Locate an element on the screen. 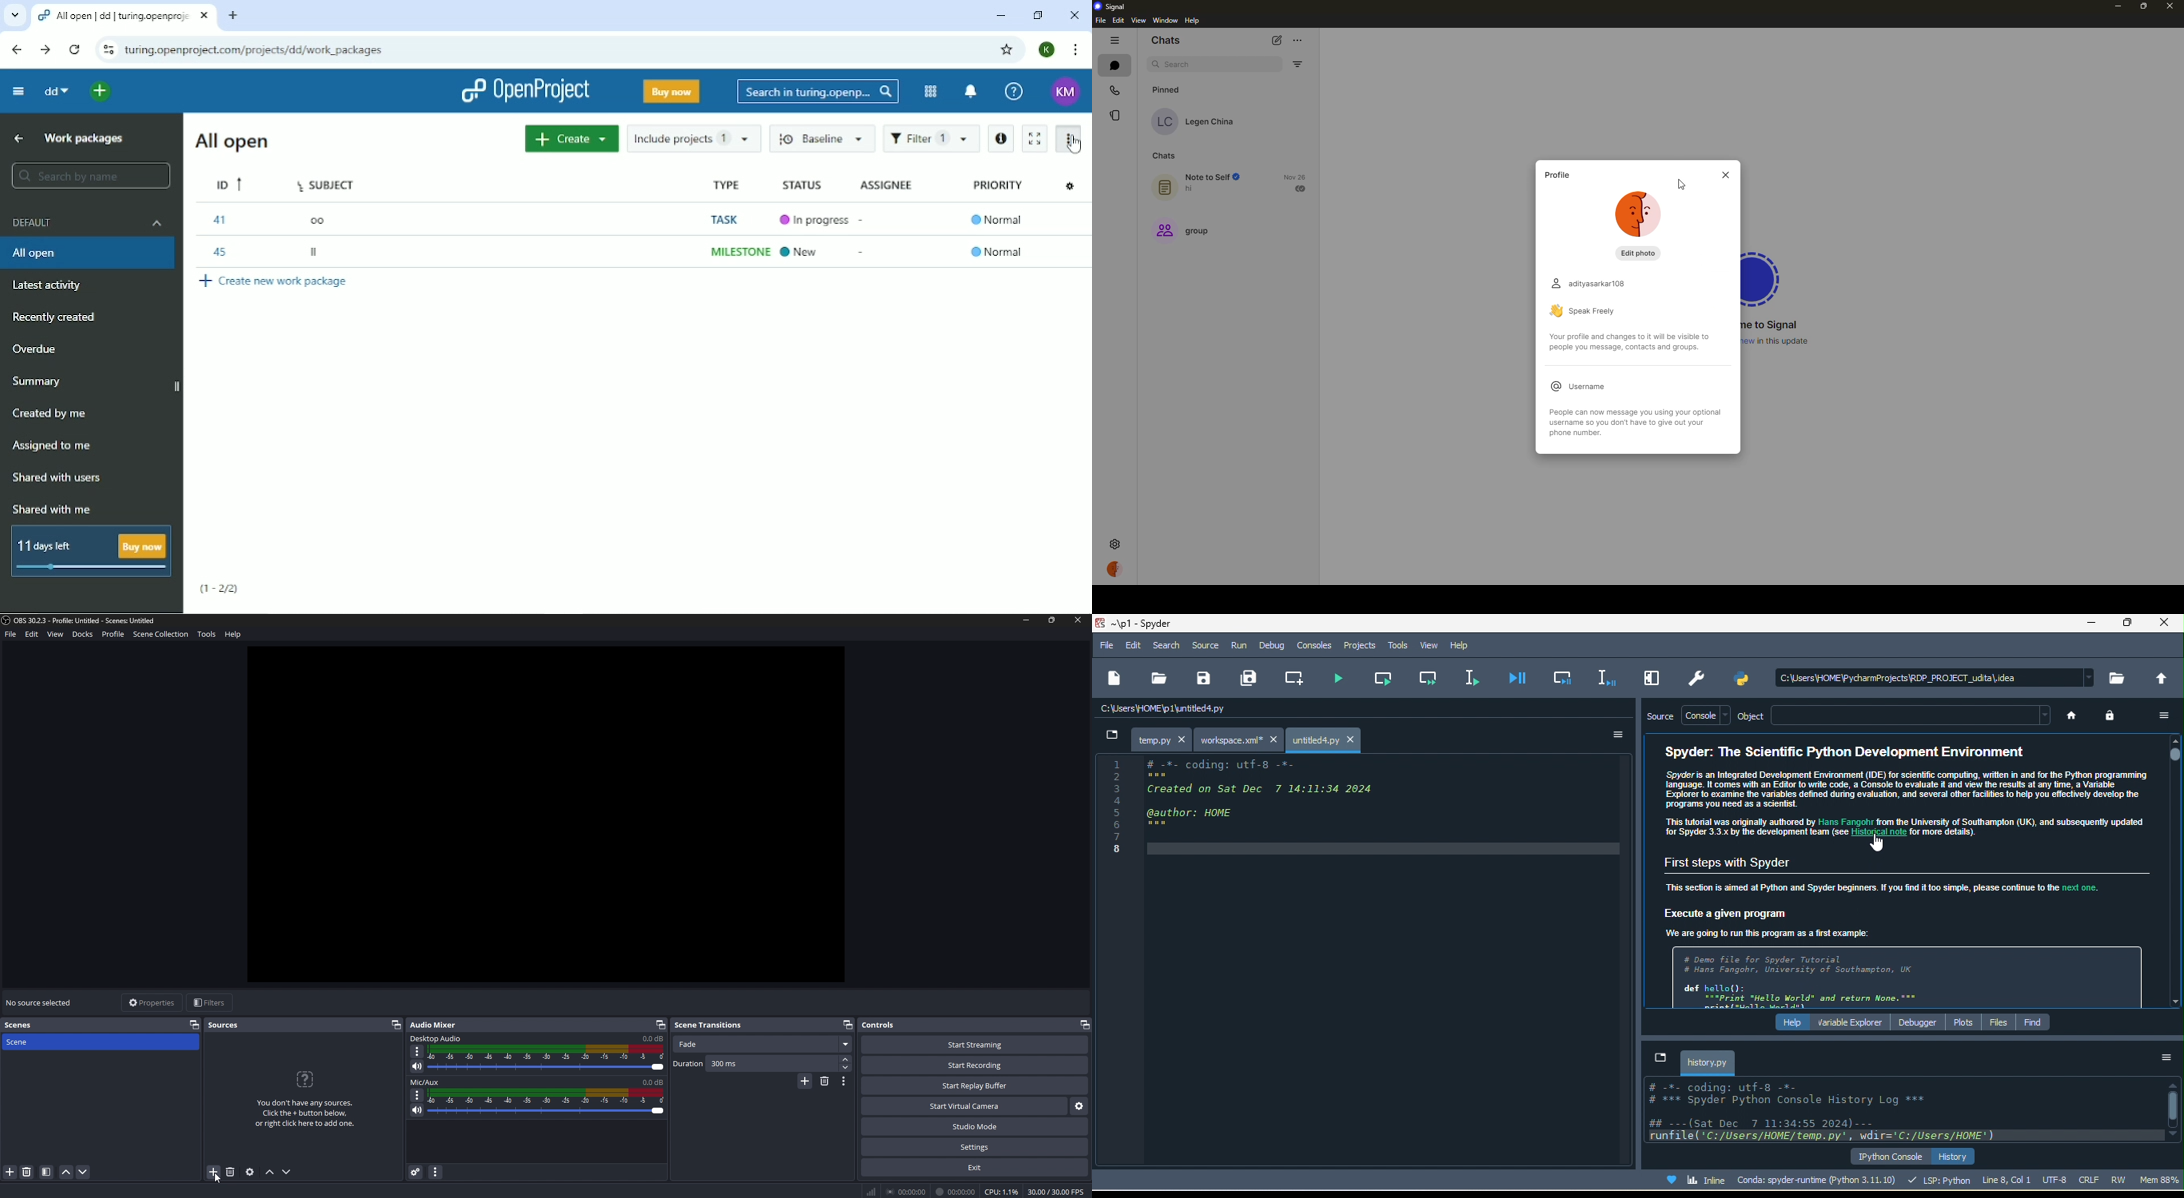  (1-2/2) is located at coordinates (220, 589).